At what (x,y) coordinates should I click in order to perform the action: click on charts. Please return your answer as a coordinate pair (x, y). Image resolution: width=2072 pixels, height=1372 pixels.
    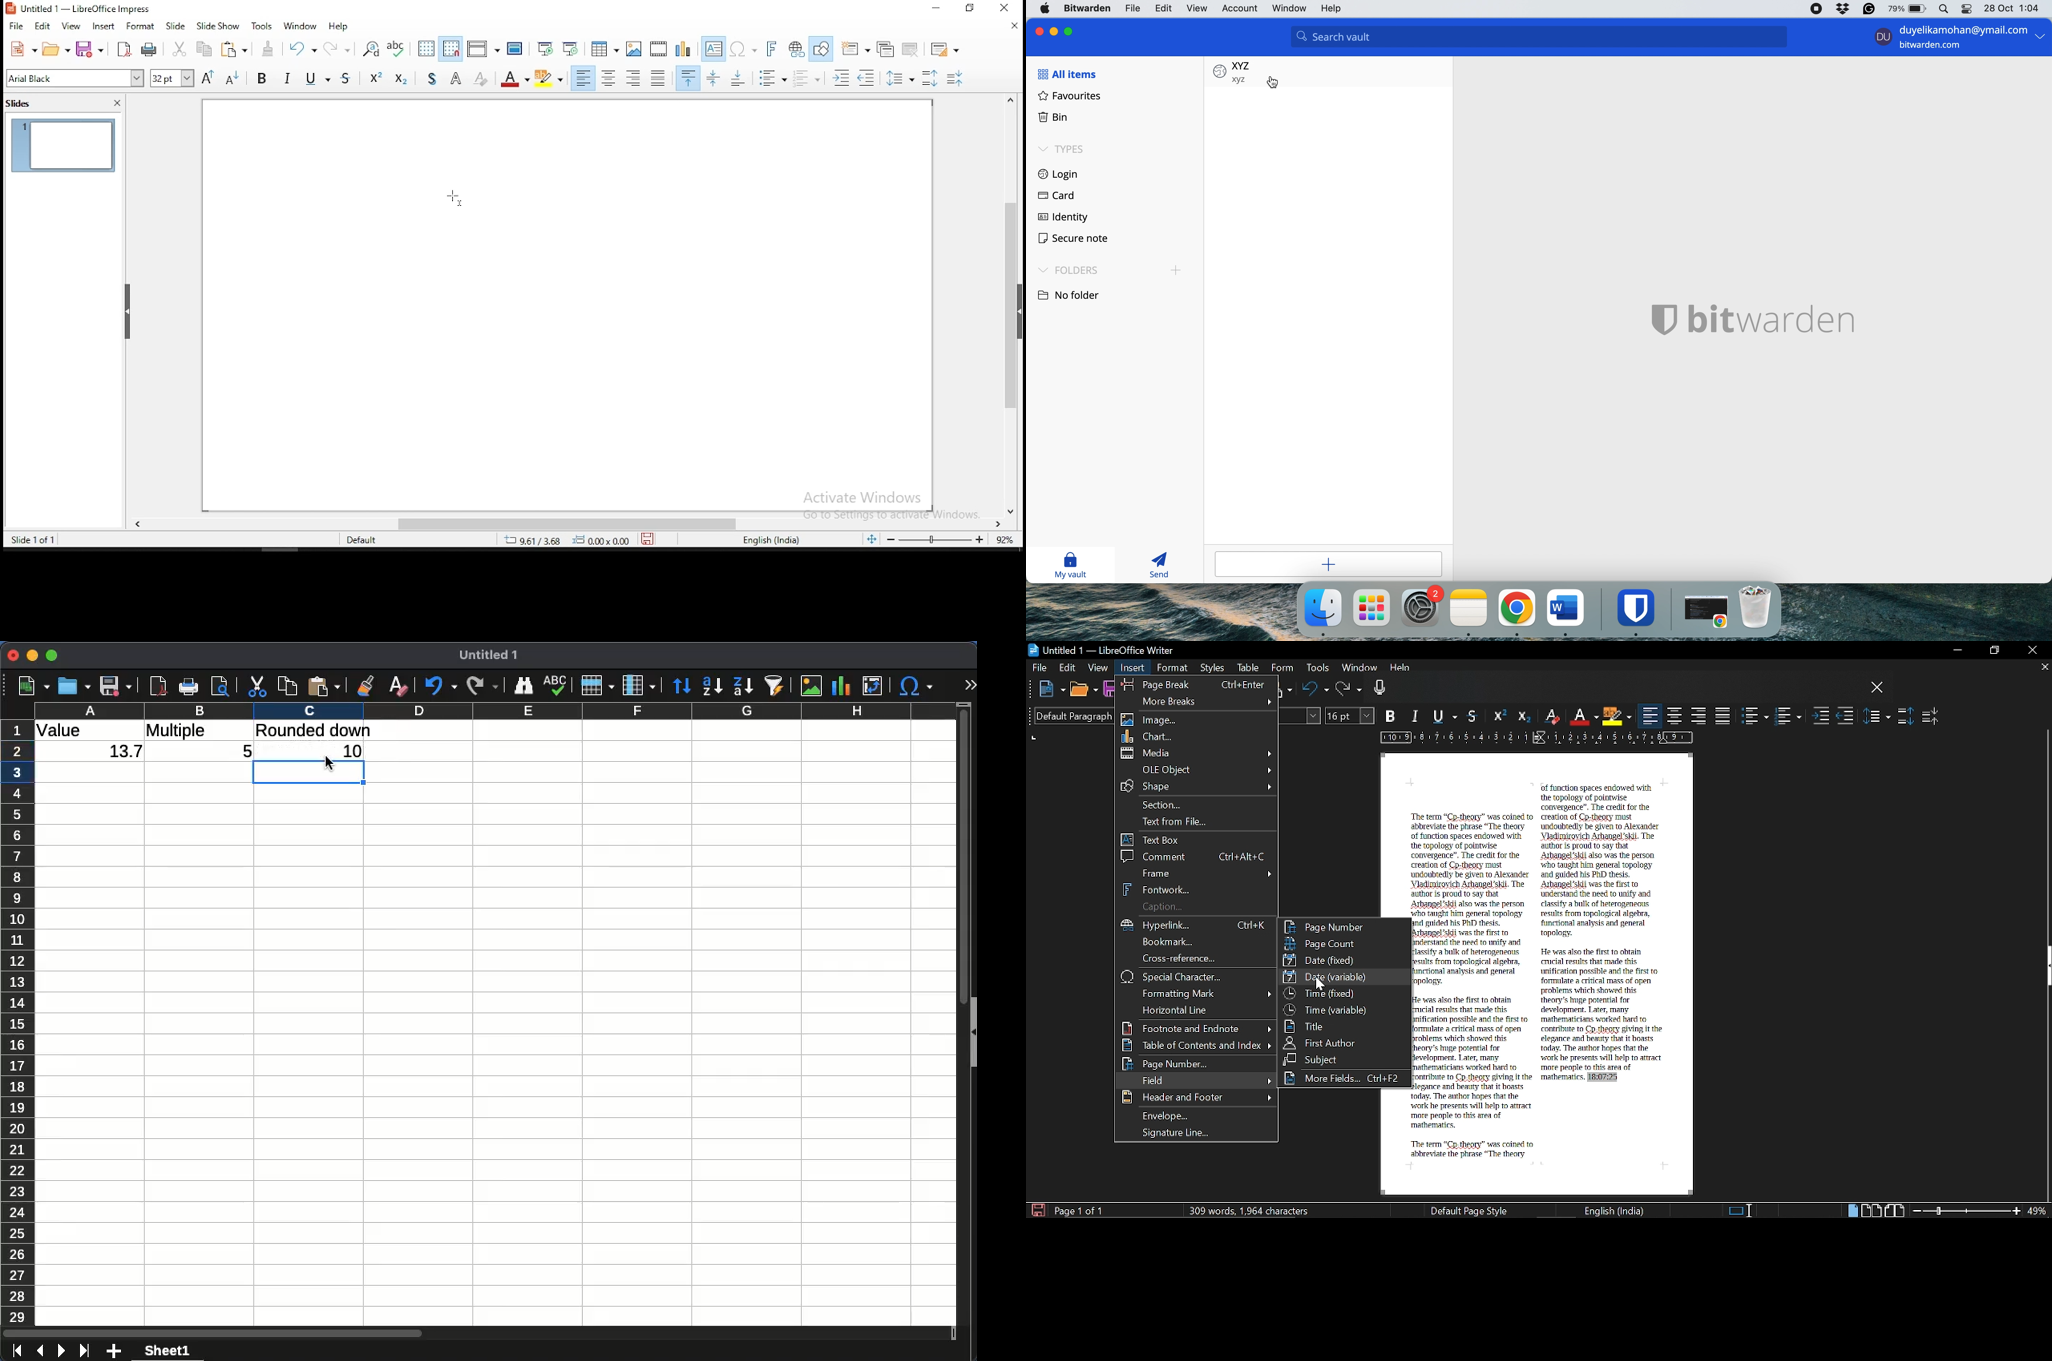
    Looking at the image, I should click on (684, 48).